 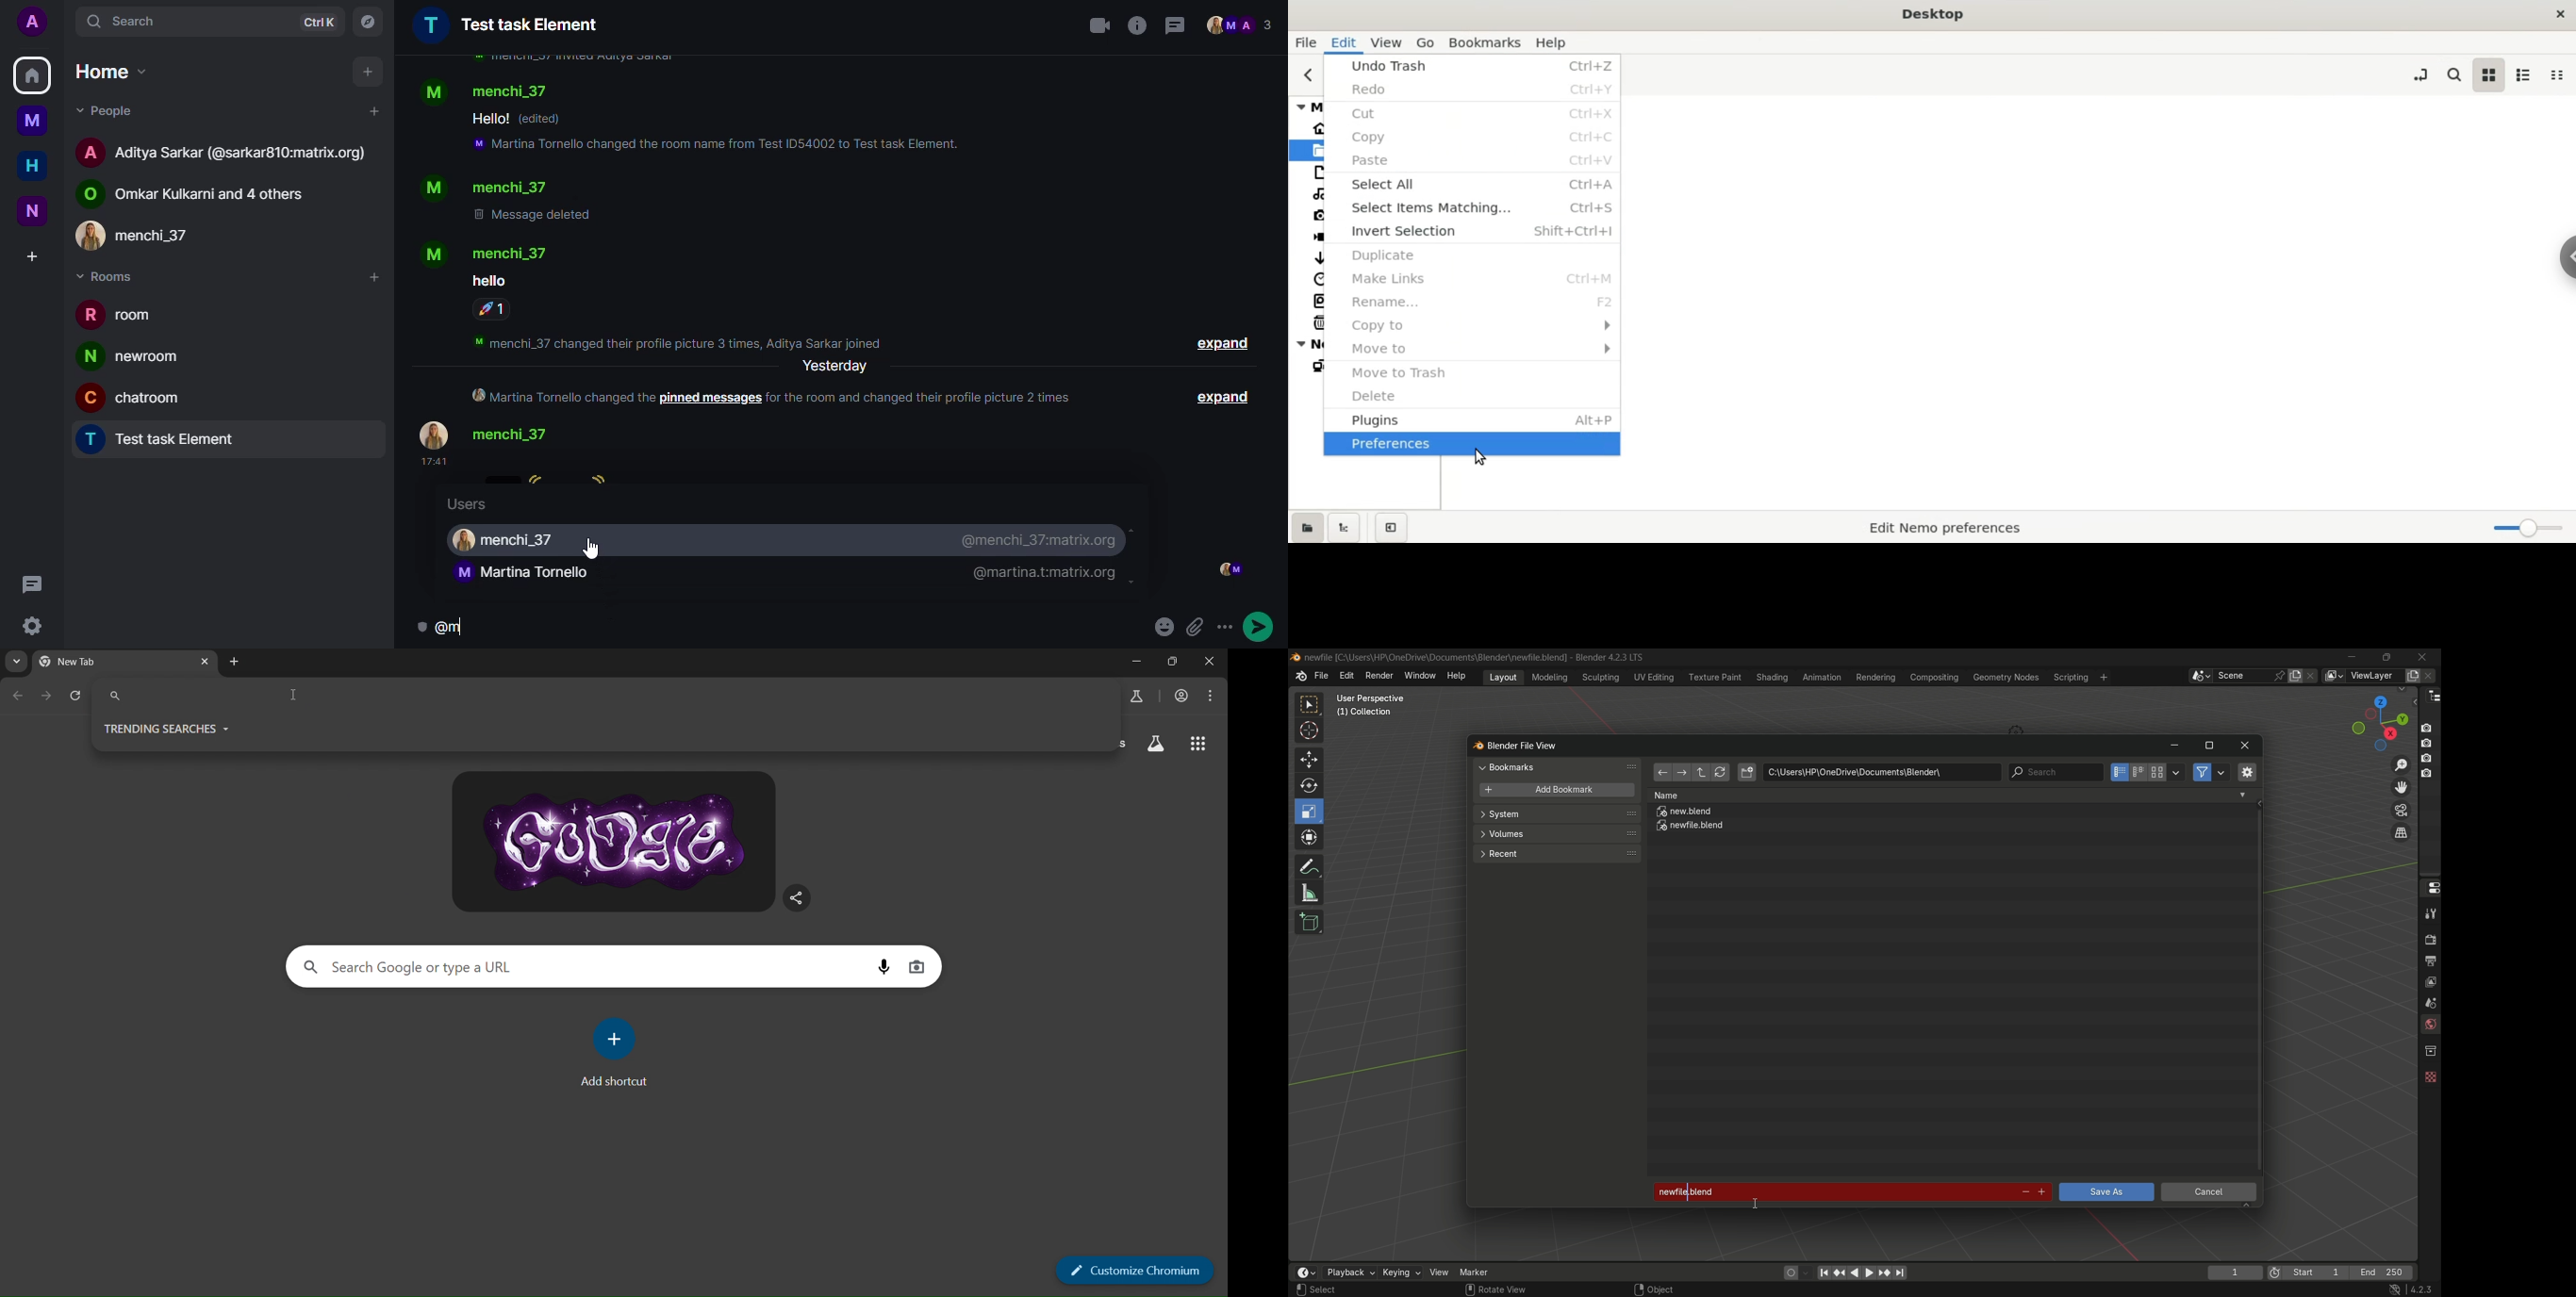 What do you see at coordinates (112, 276) in the screenshot?
I see `rooms drop down` at bounding box center [112, 276].